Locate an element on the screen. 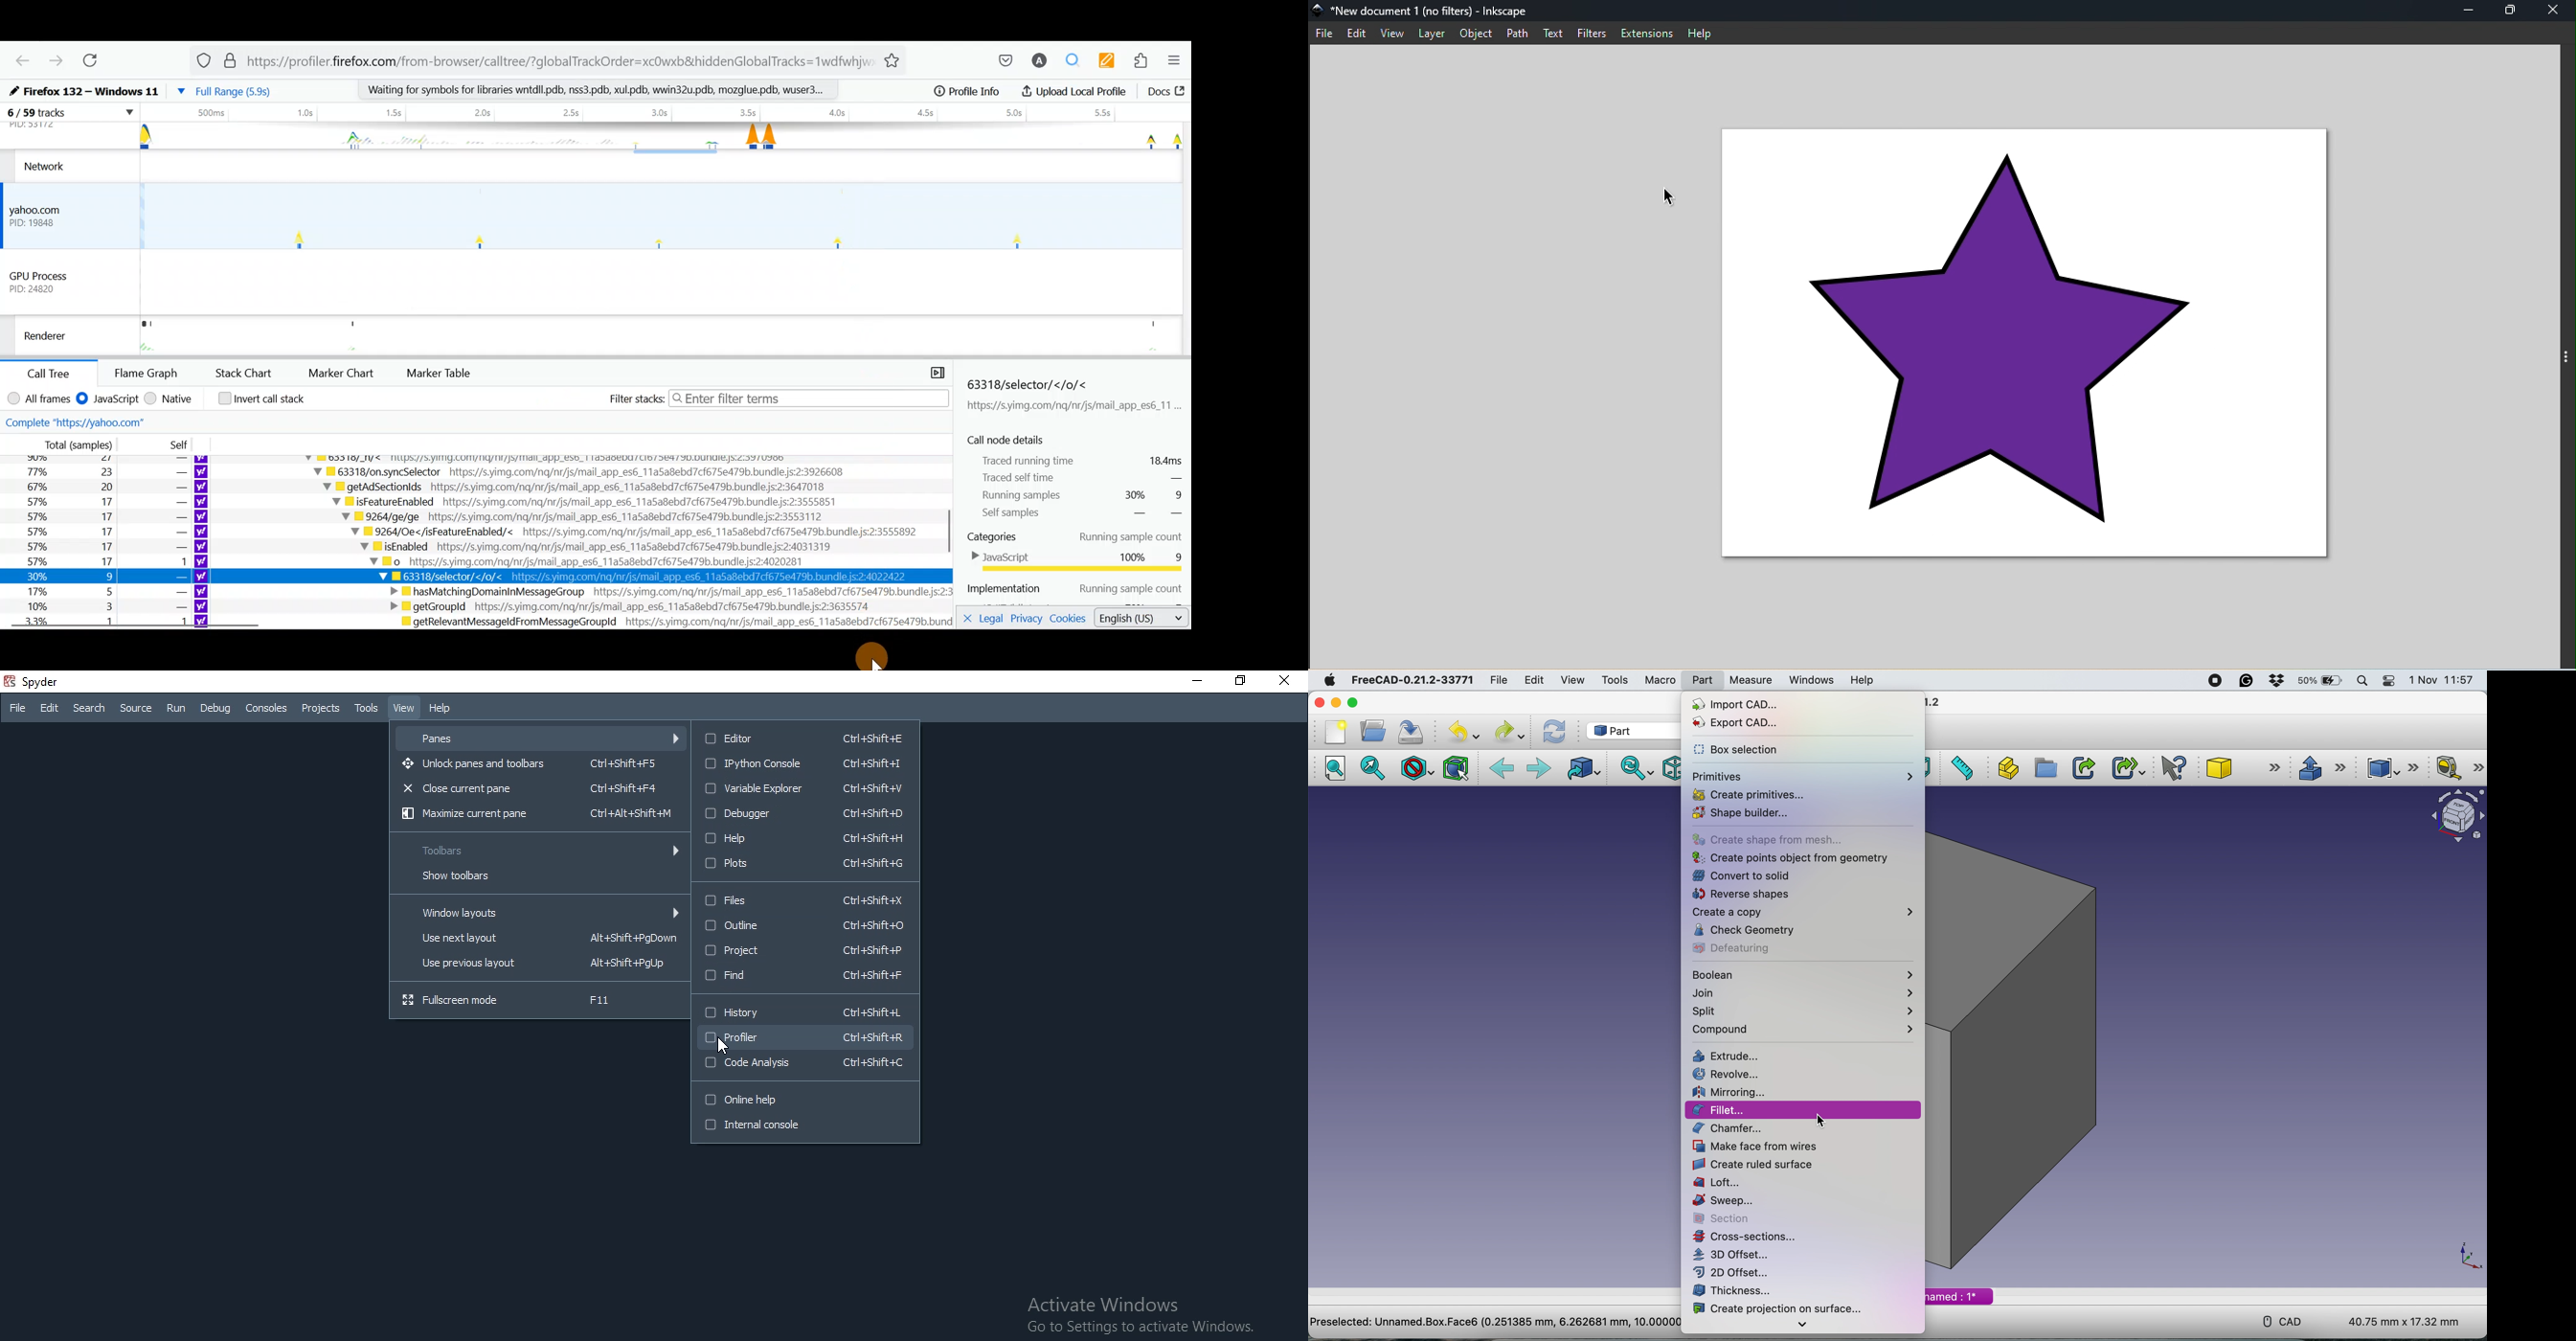 The image size is (2576, 1344). View is located at coordinates (1389, 33).